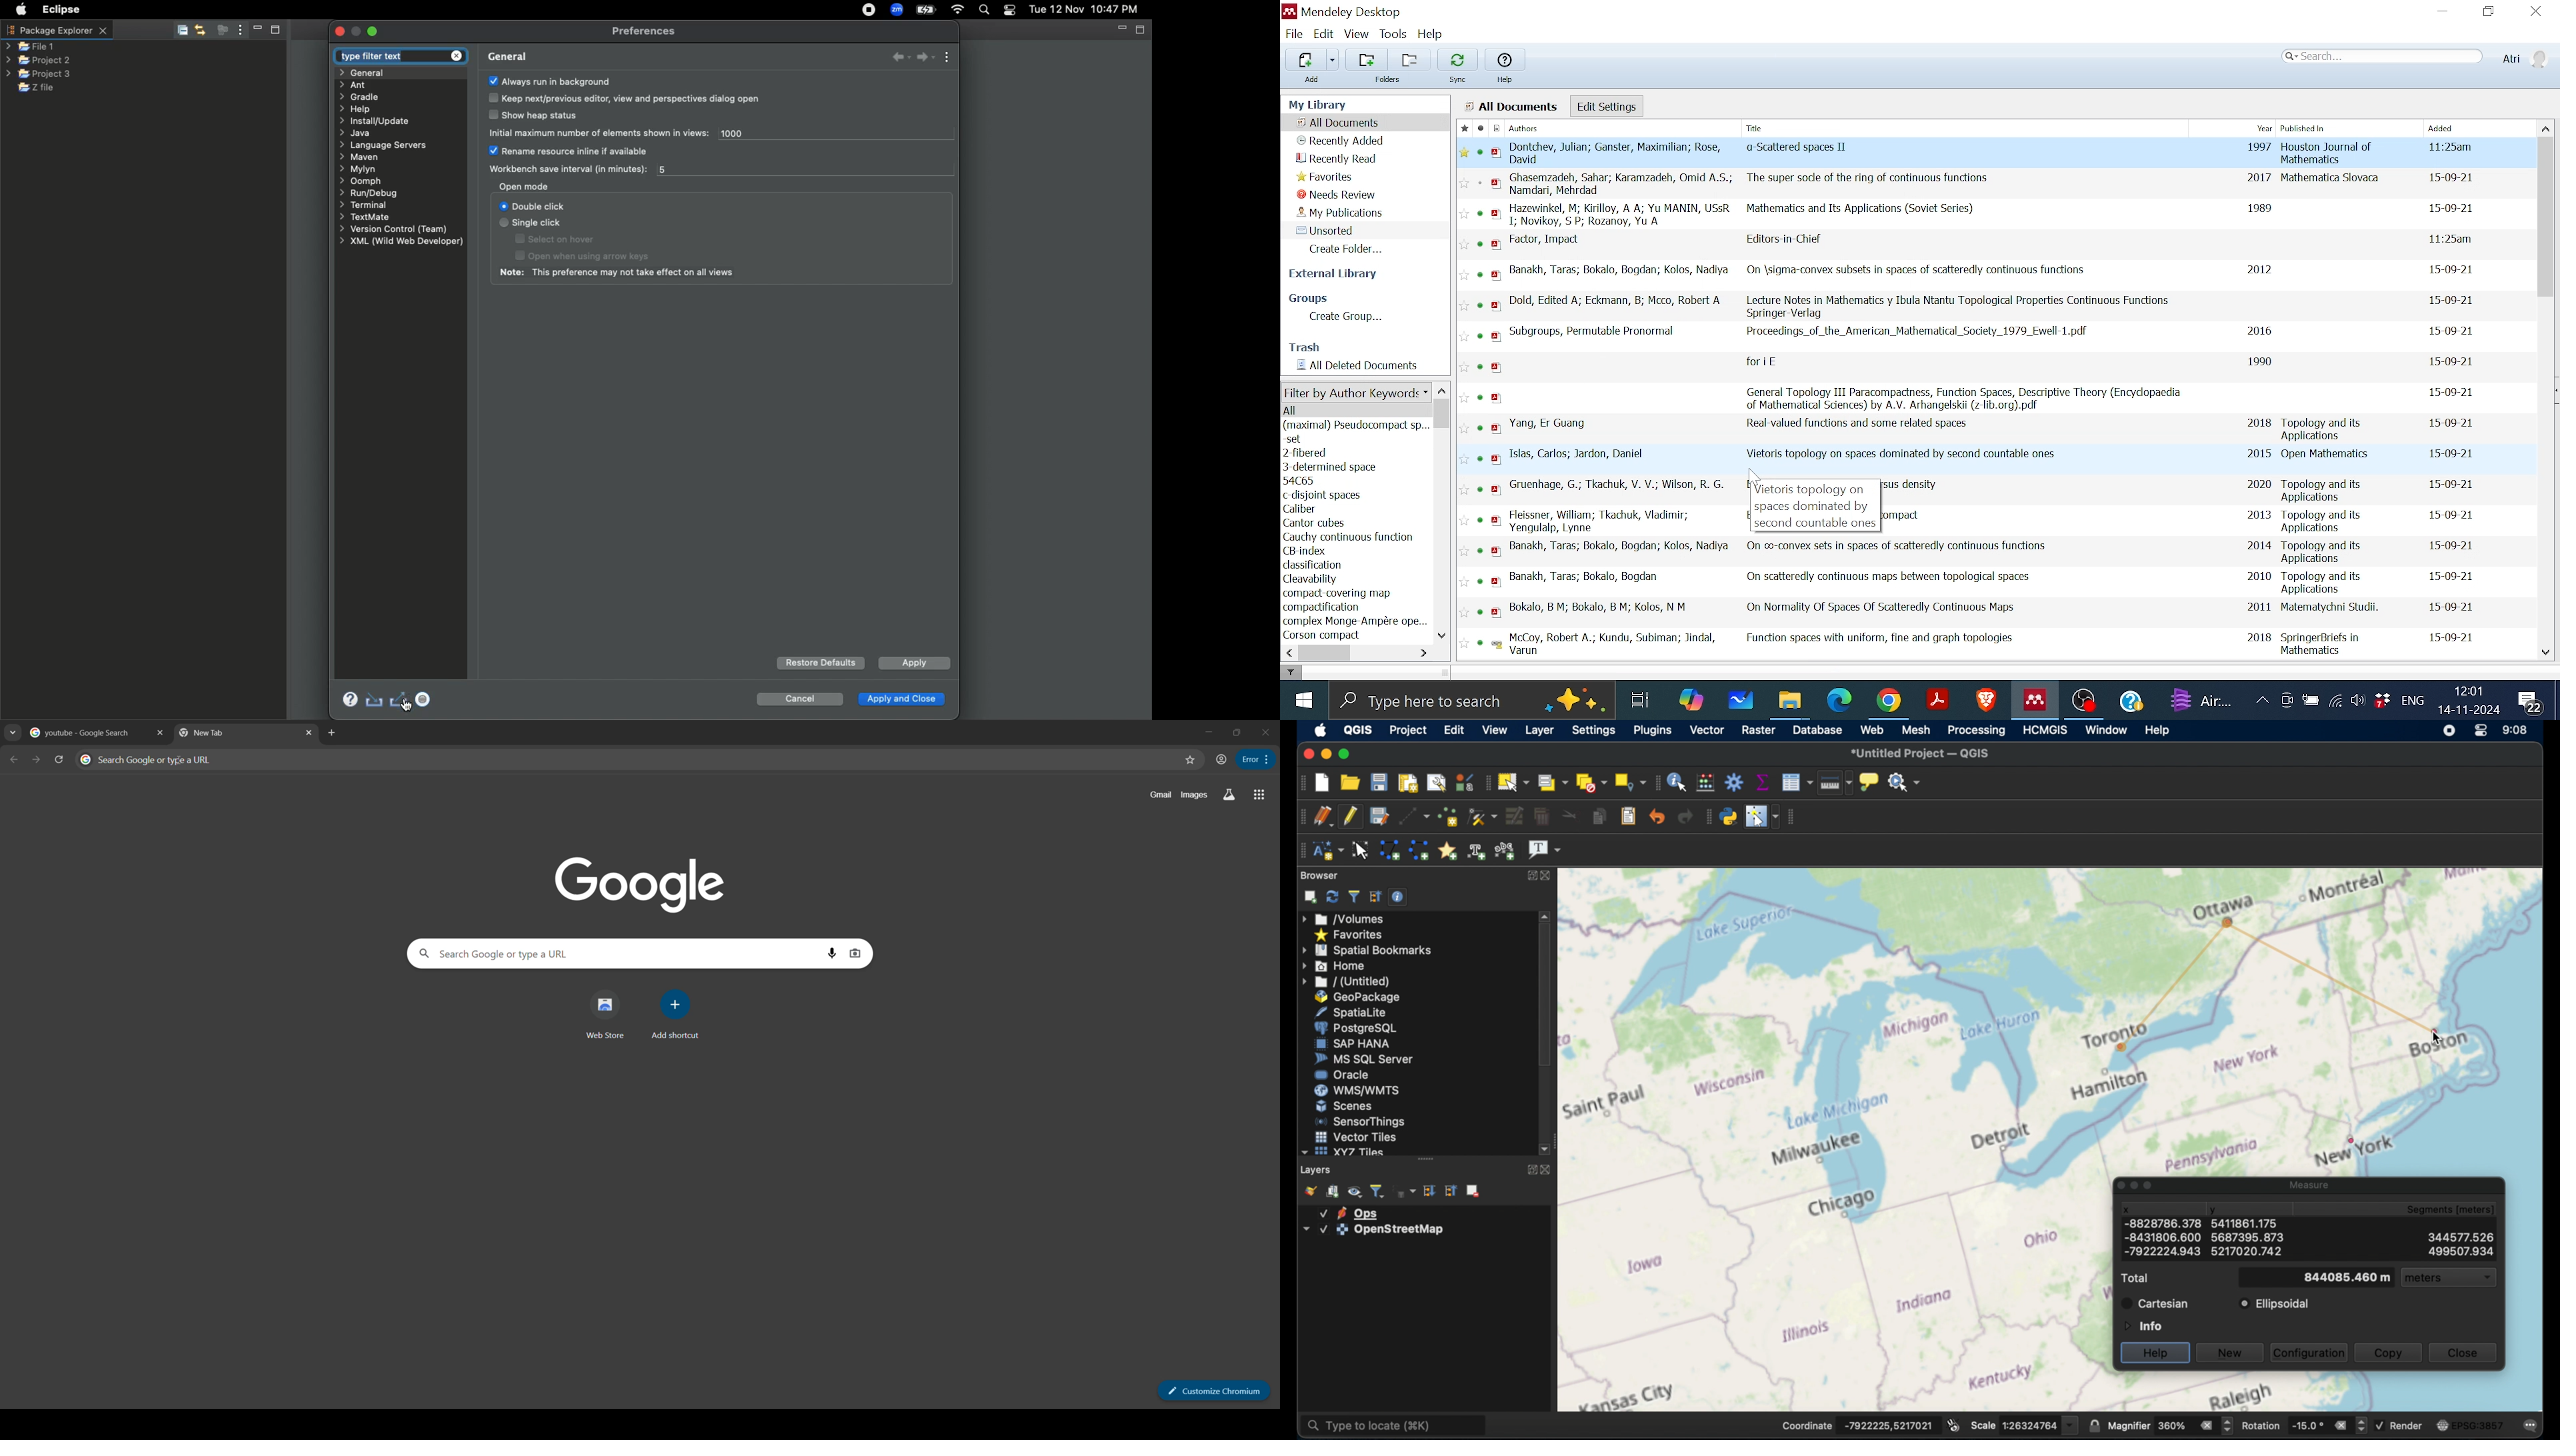  What do you see at coordinates (1857, 1424) in the screenshot?
I see `coordinate` at bounding box center [1857, 1424].